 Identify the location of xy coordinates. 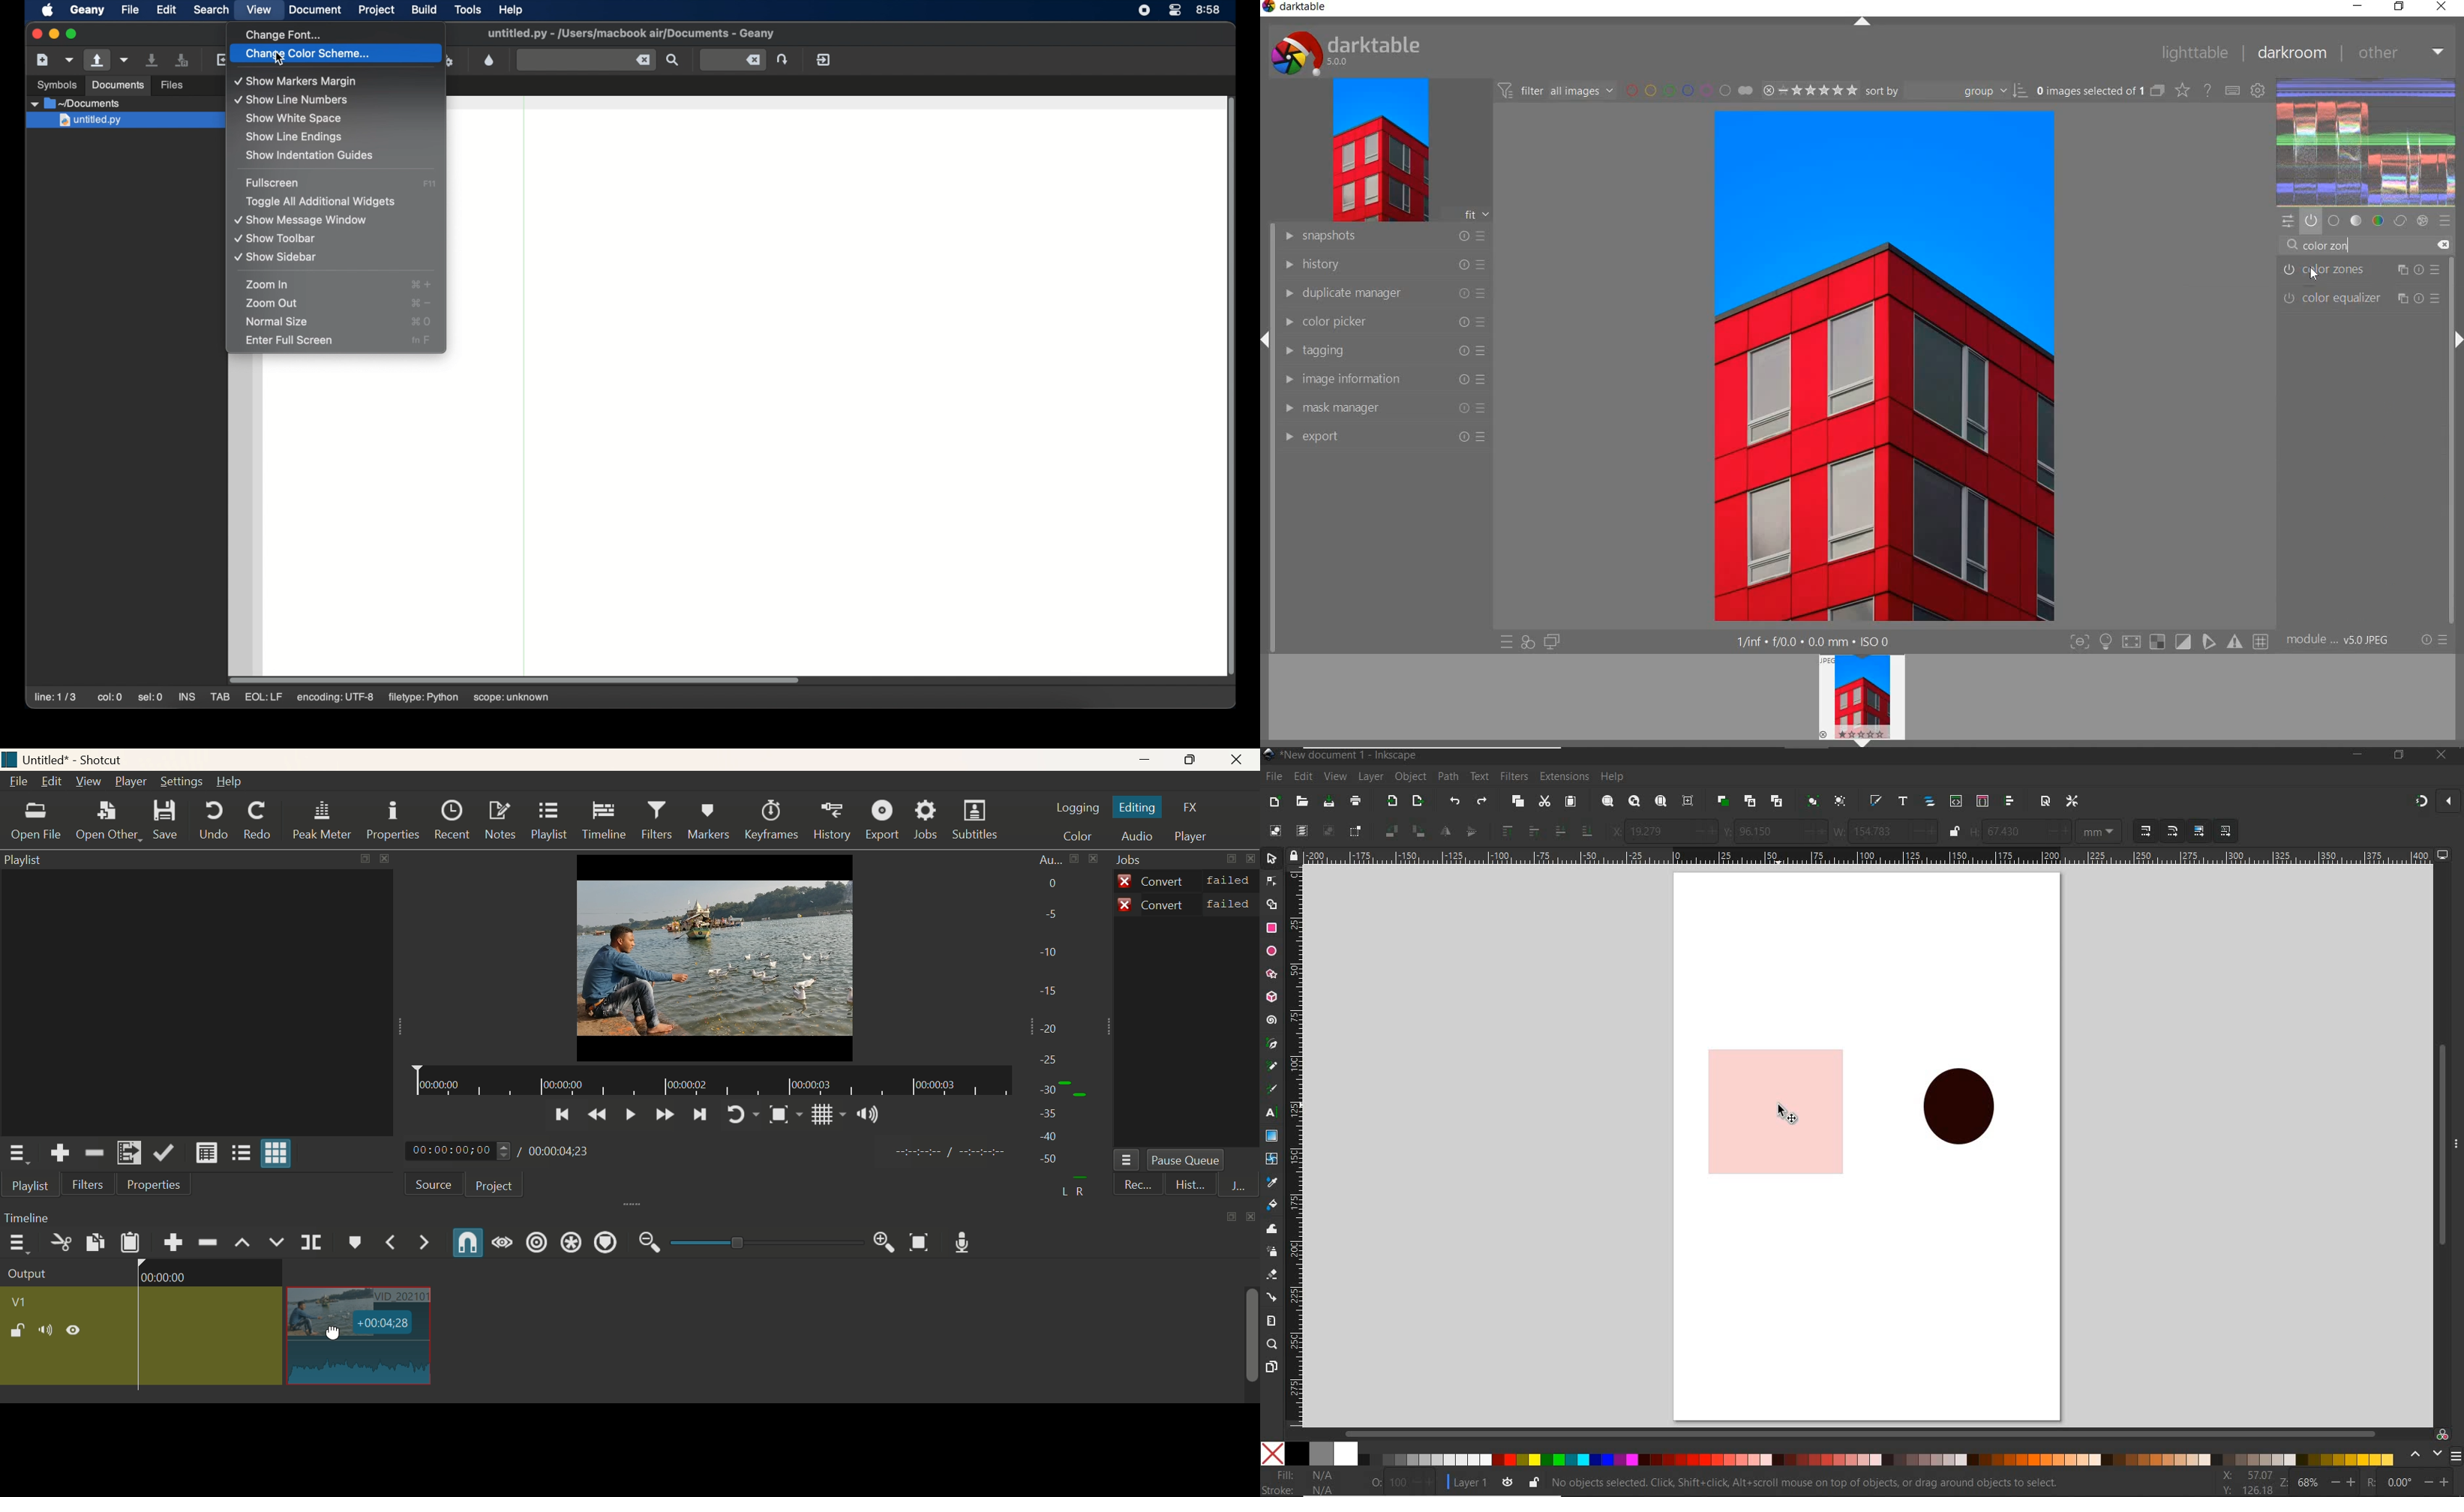
(2252, 1483).